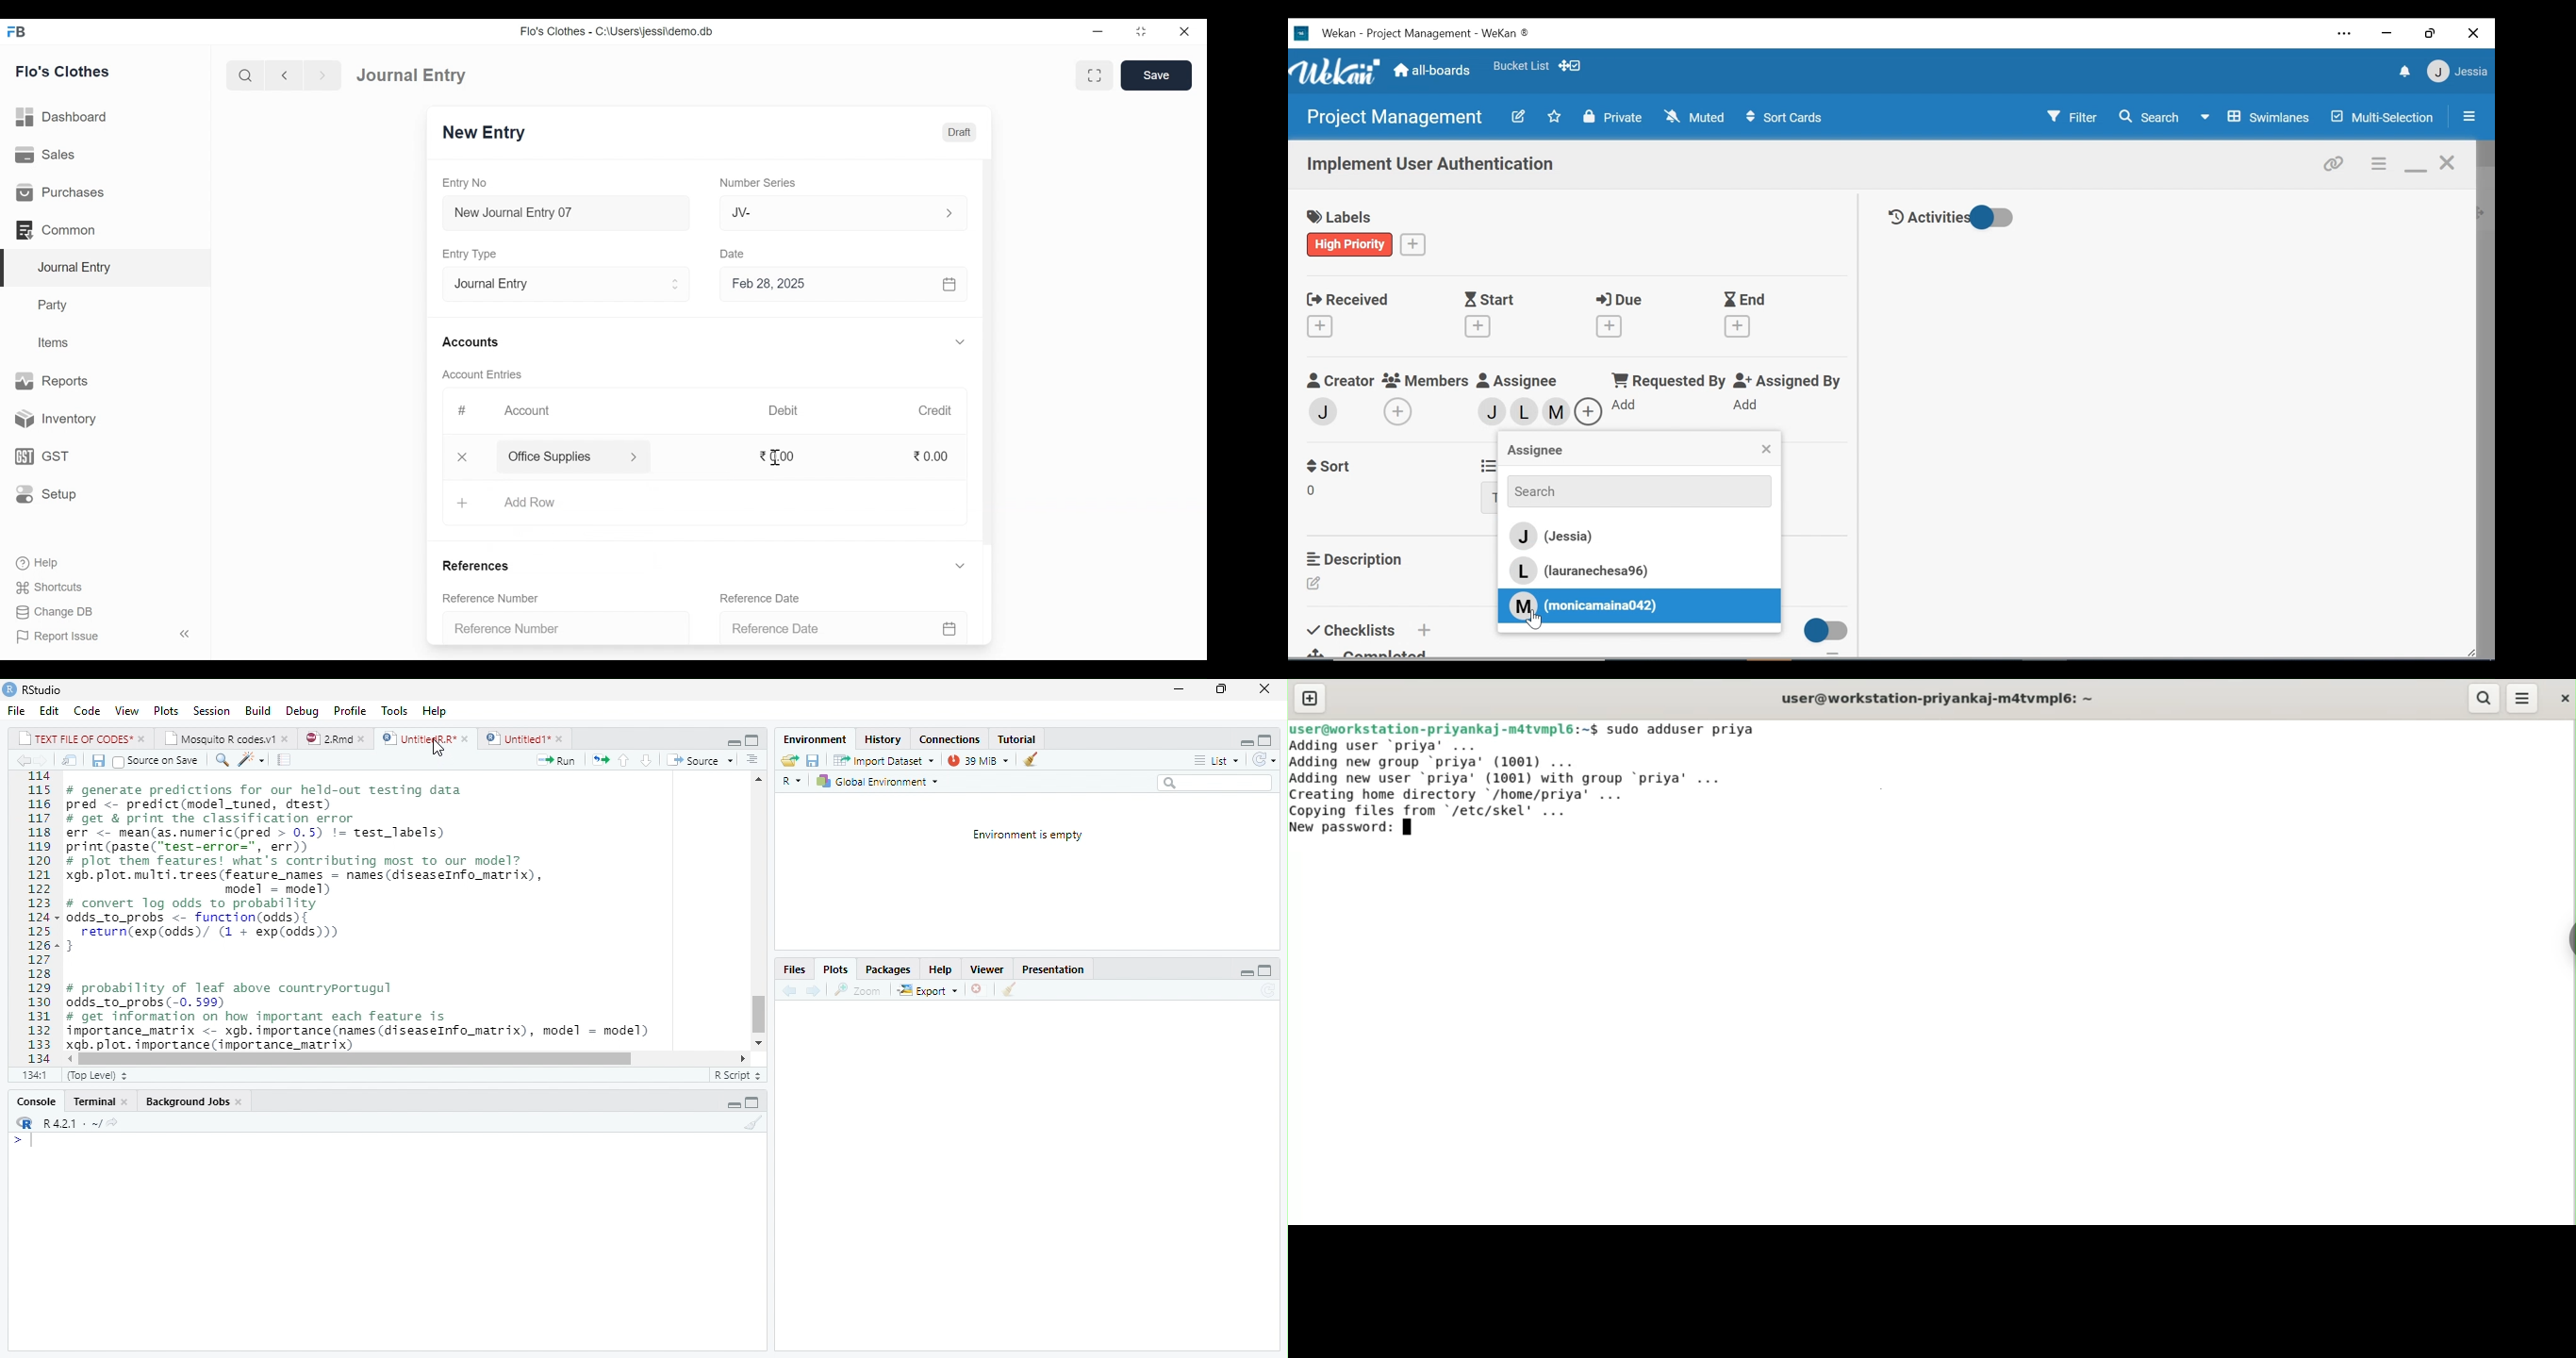  Describe the element at coordinates (525, 503) in the screenshot. I see `+ Add Row` at that location.